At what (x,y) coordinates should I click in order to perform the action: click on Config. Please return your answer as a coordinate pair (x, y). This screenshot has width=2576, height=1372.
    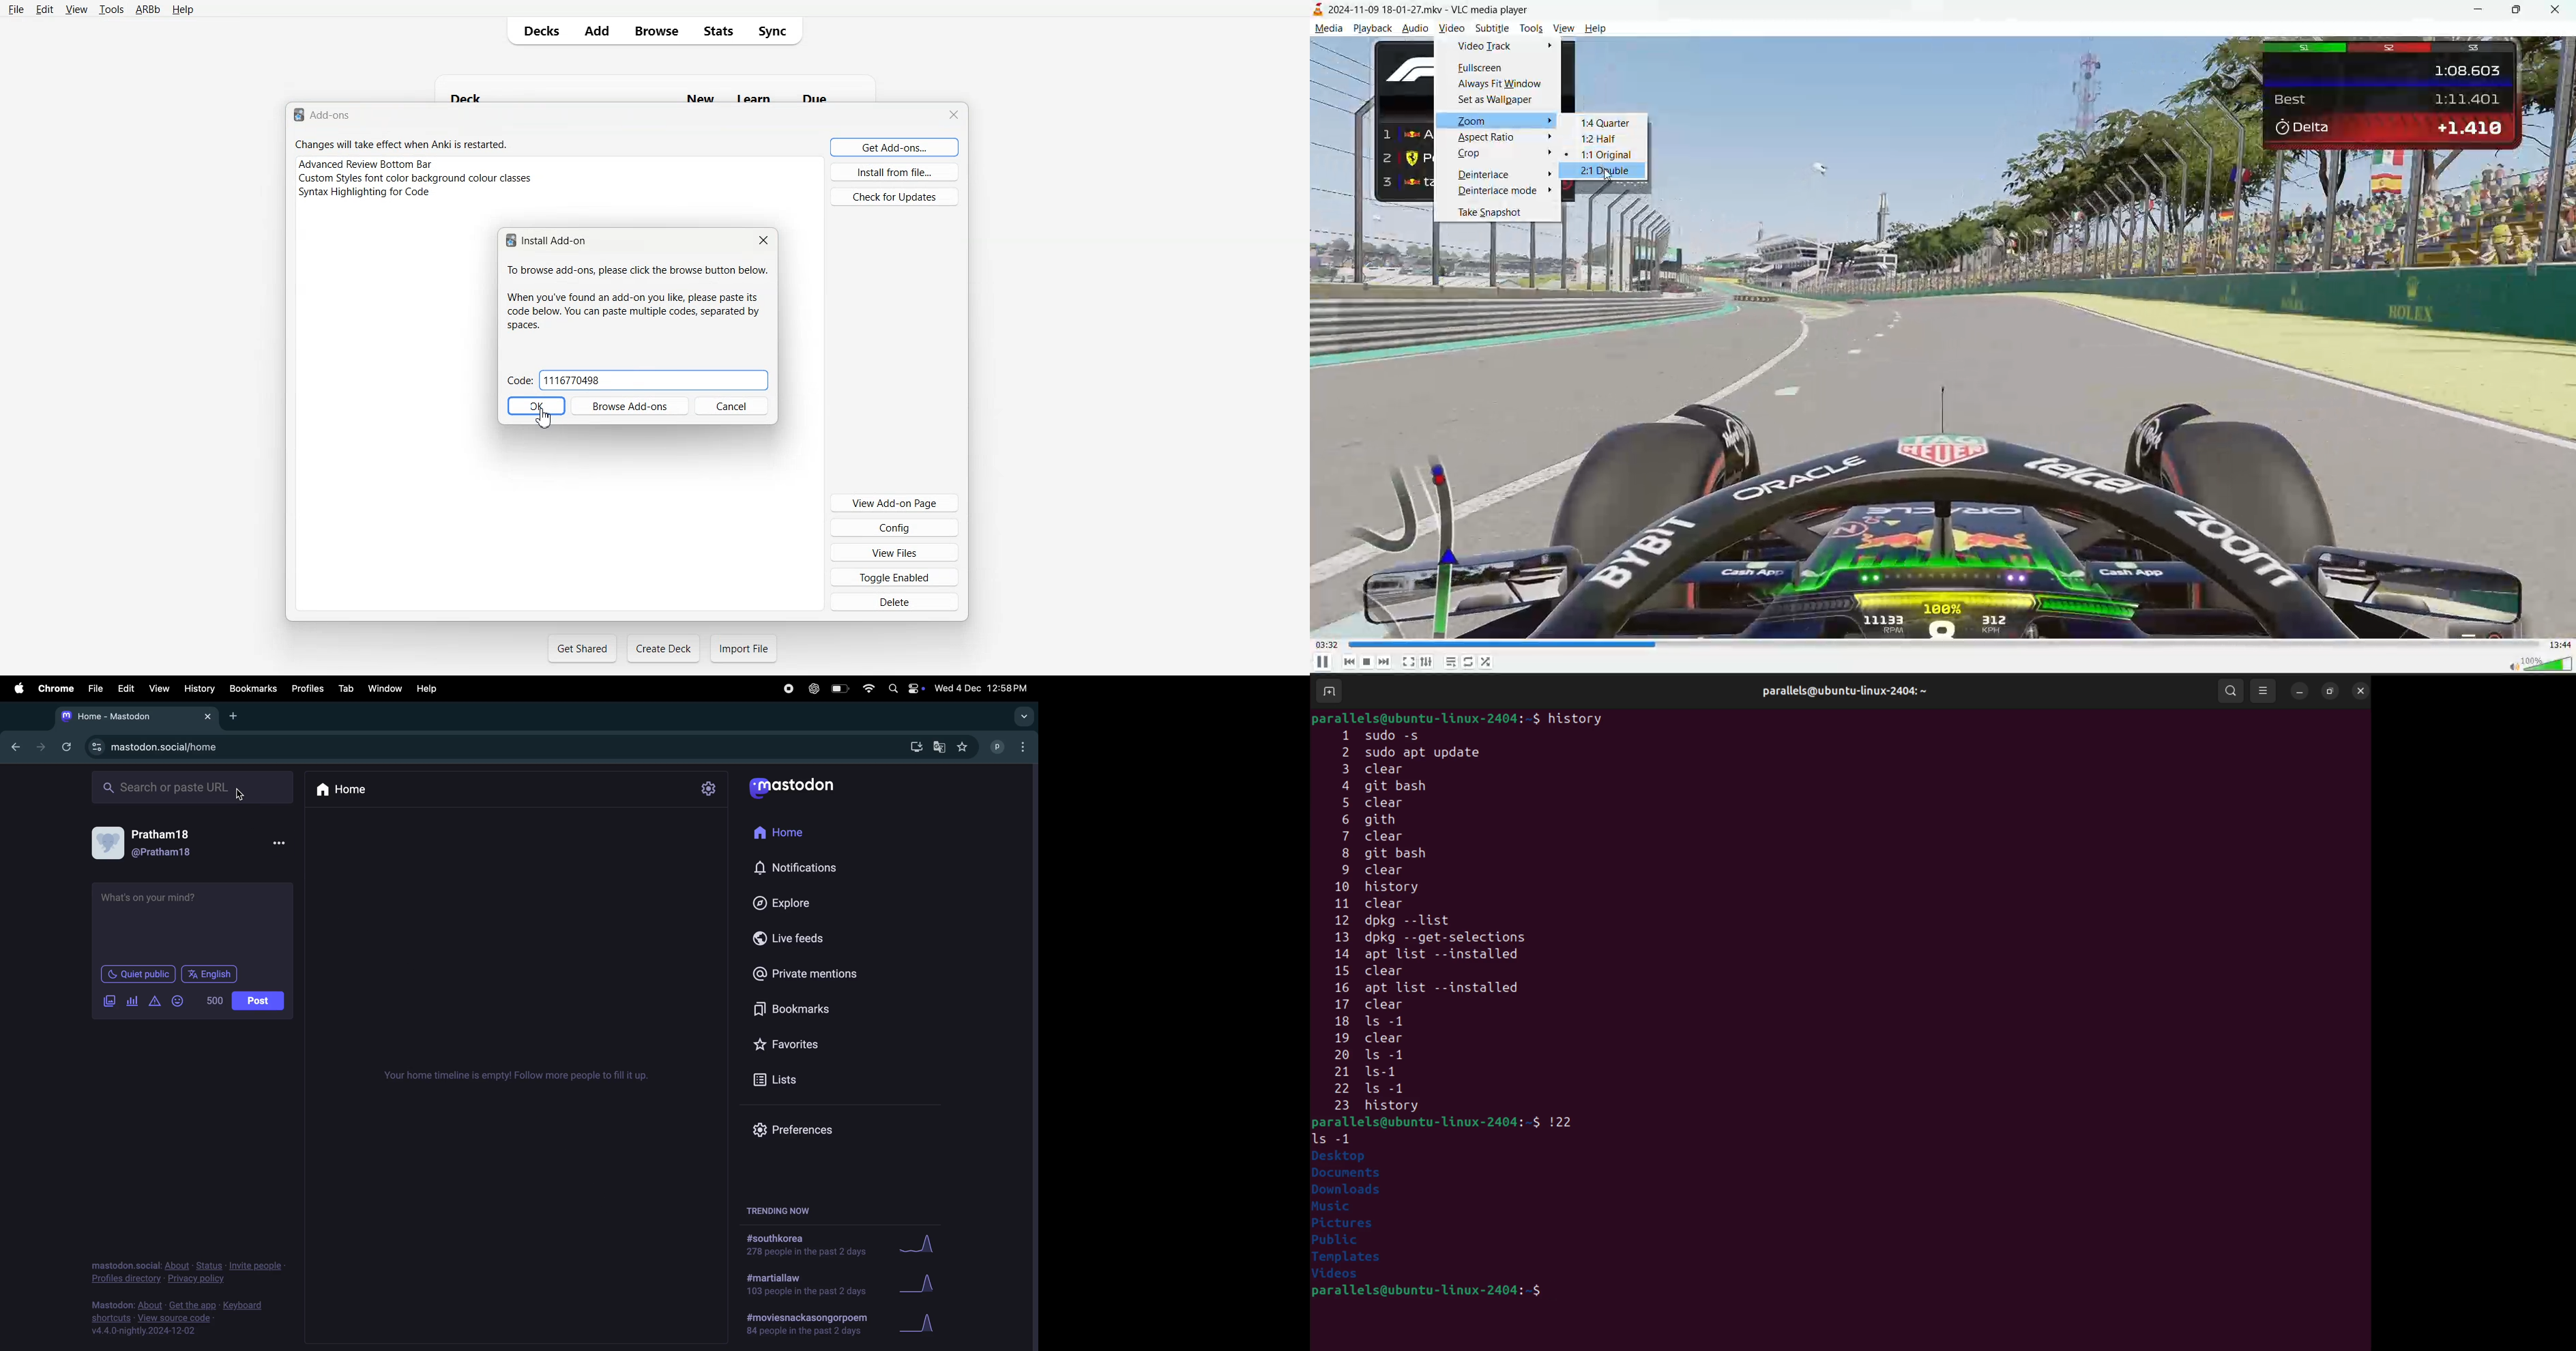
    Looking at the image, I should click on (896, 527).